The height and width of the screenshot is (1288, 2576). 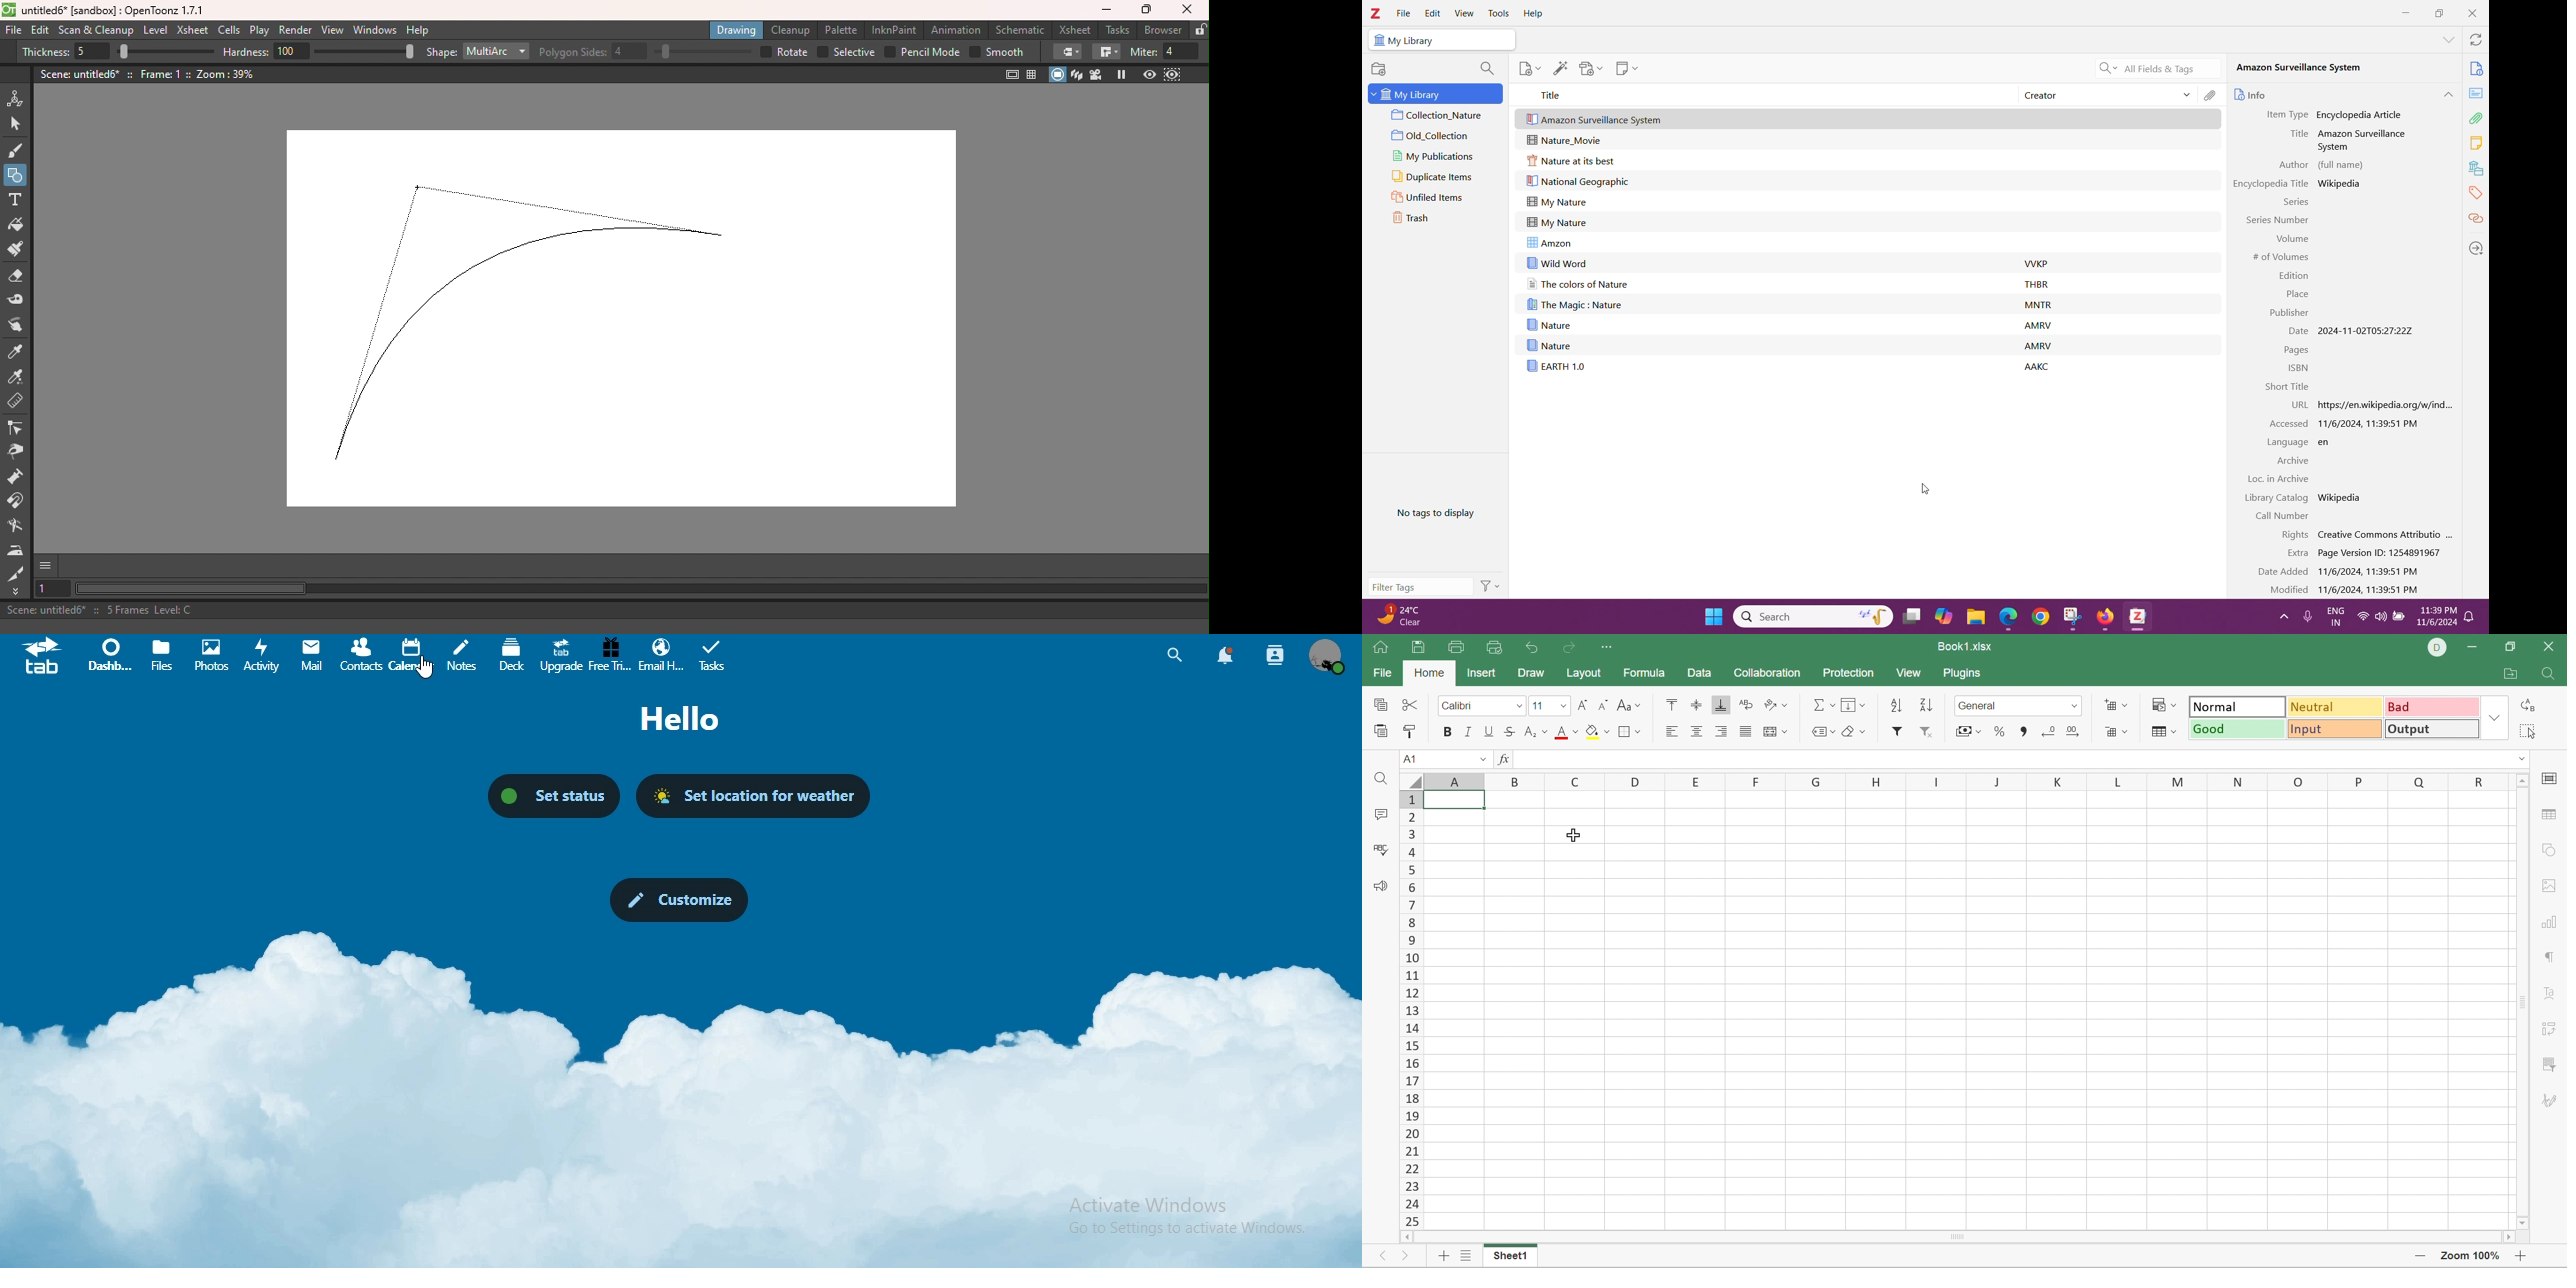 I want to click on Maximize, so click(x=1144, y=12).